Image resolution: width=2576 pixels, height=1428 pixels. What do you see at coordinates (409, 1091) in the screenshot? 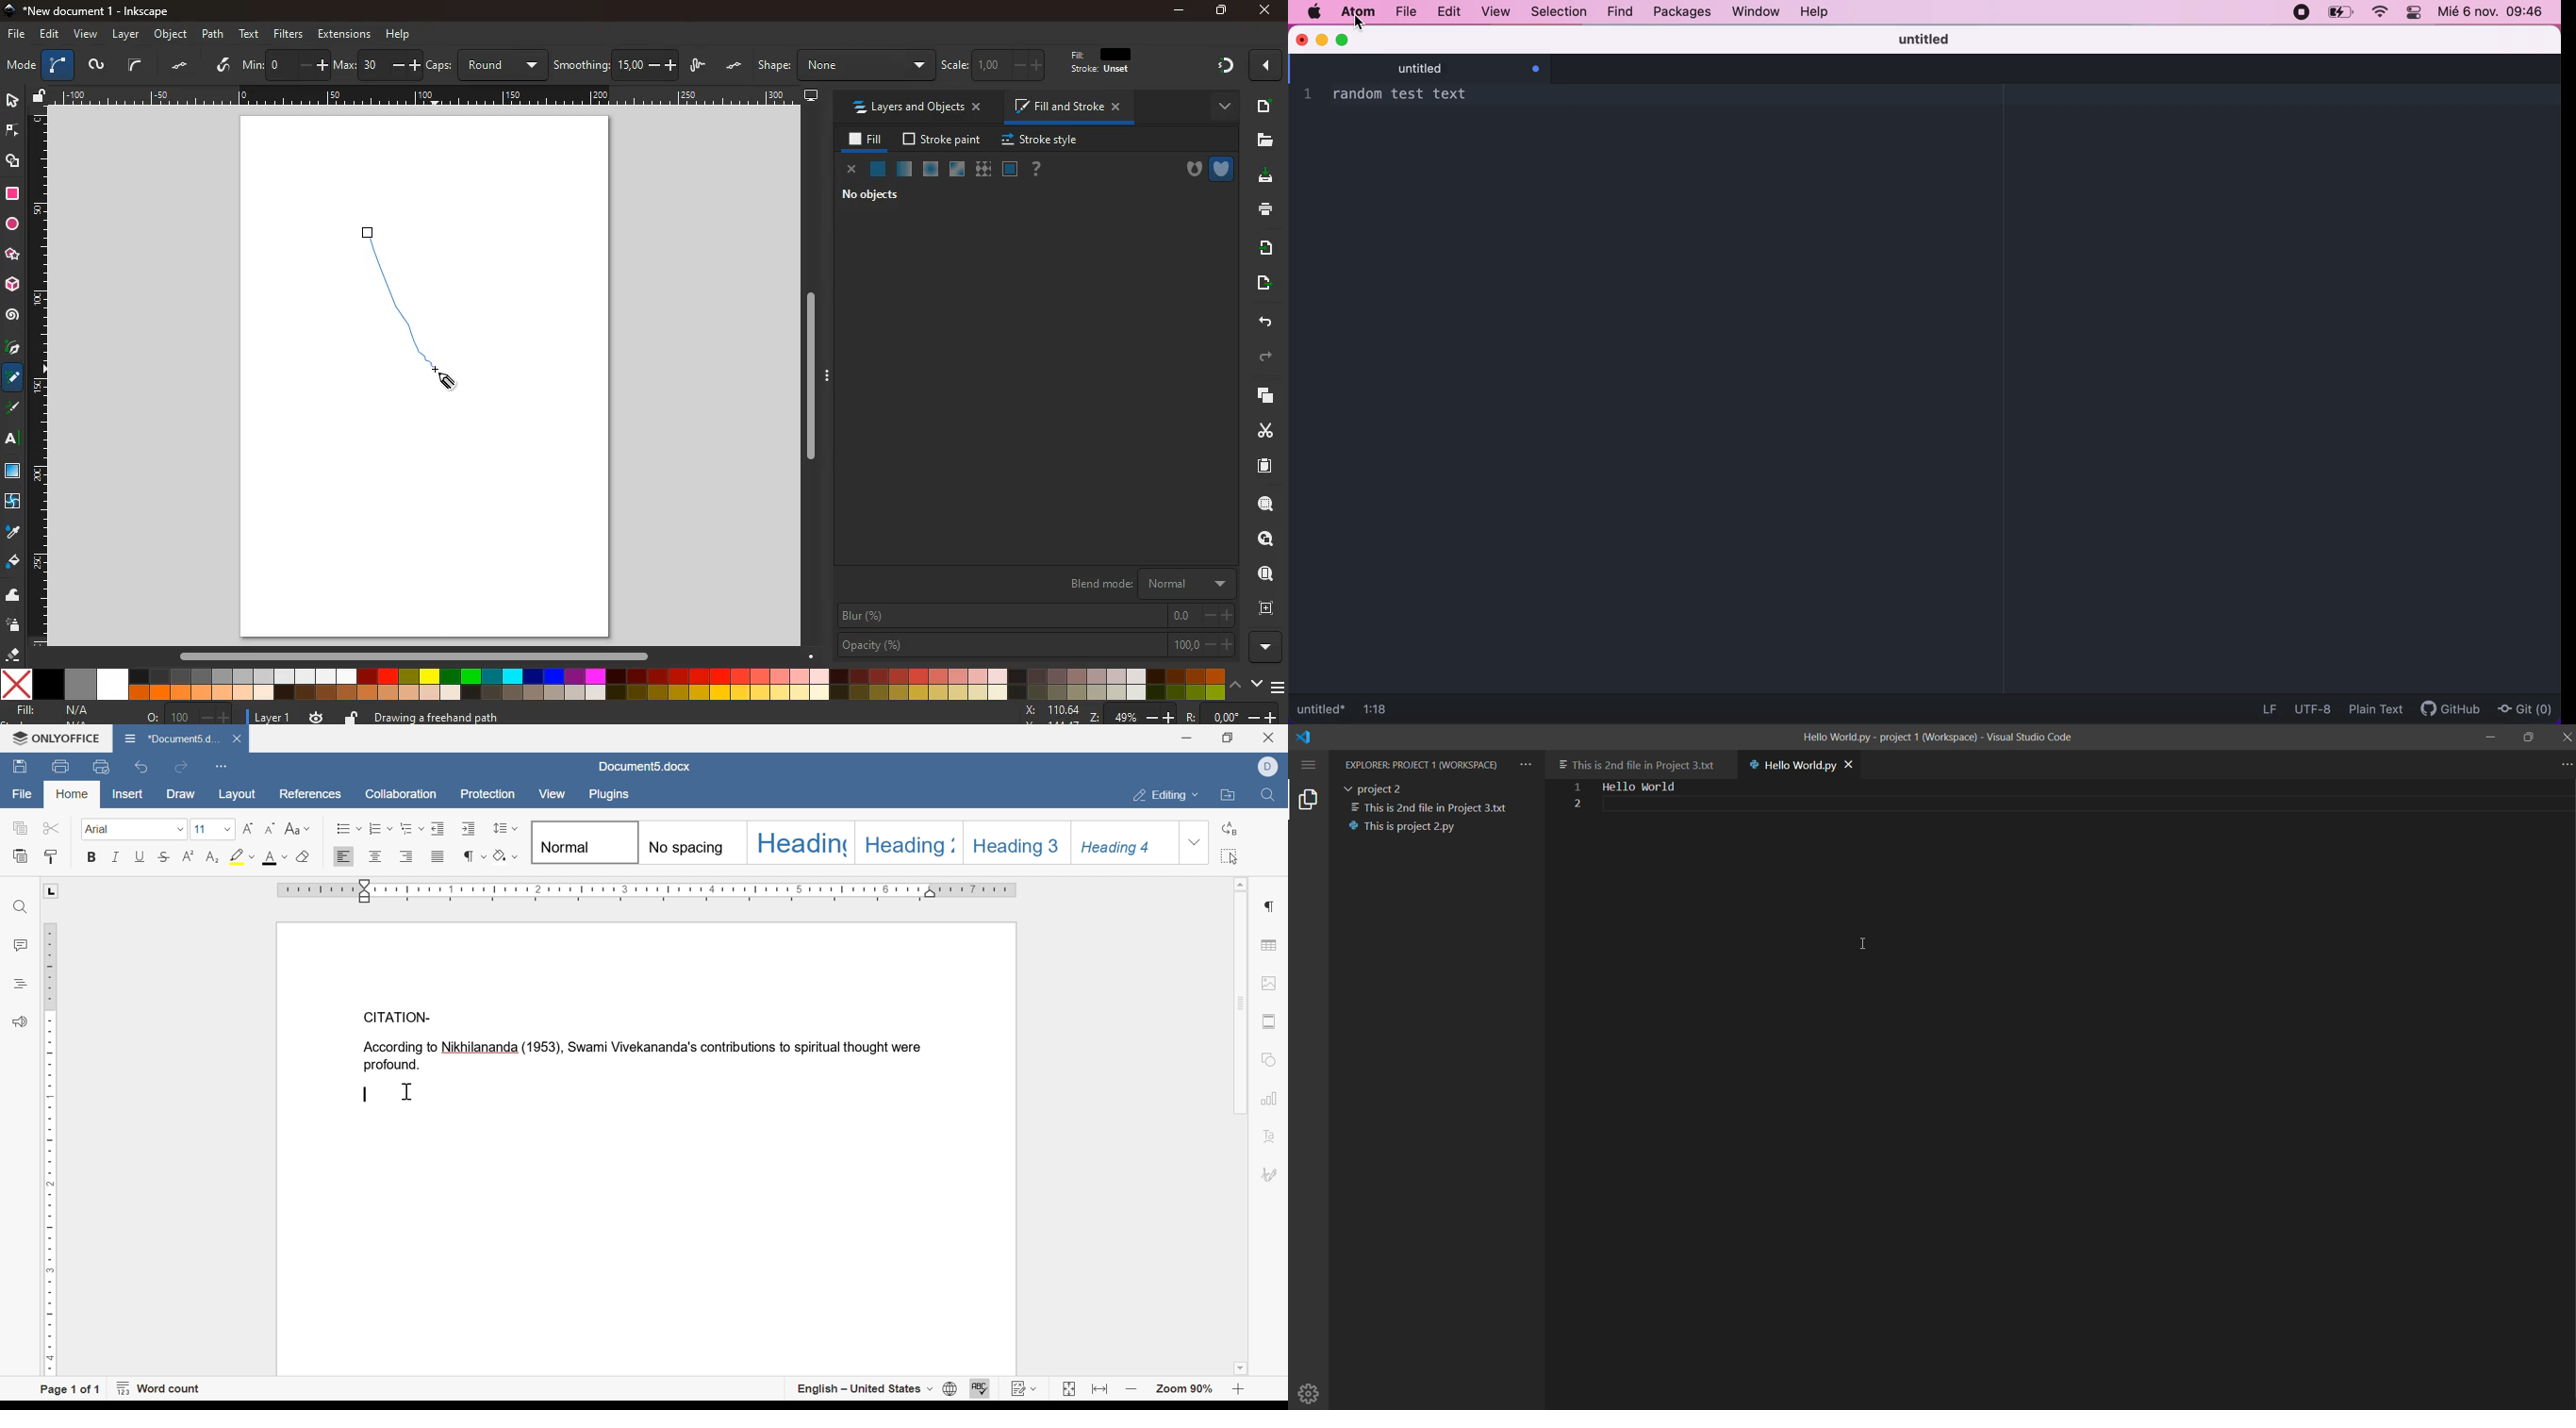
I see `cursor` at bounding box center [409, 1091].